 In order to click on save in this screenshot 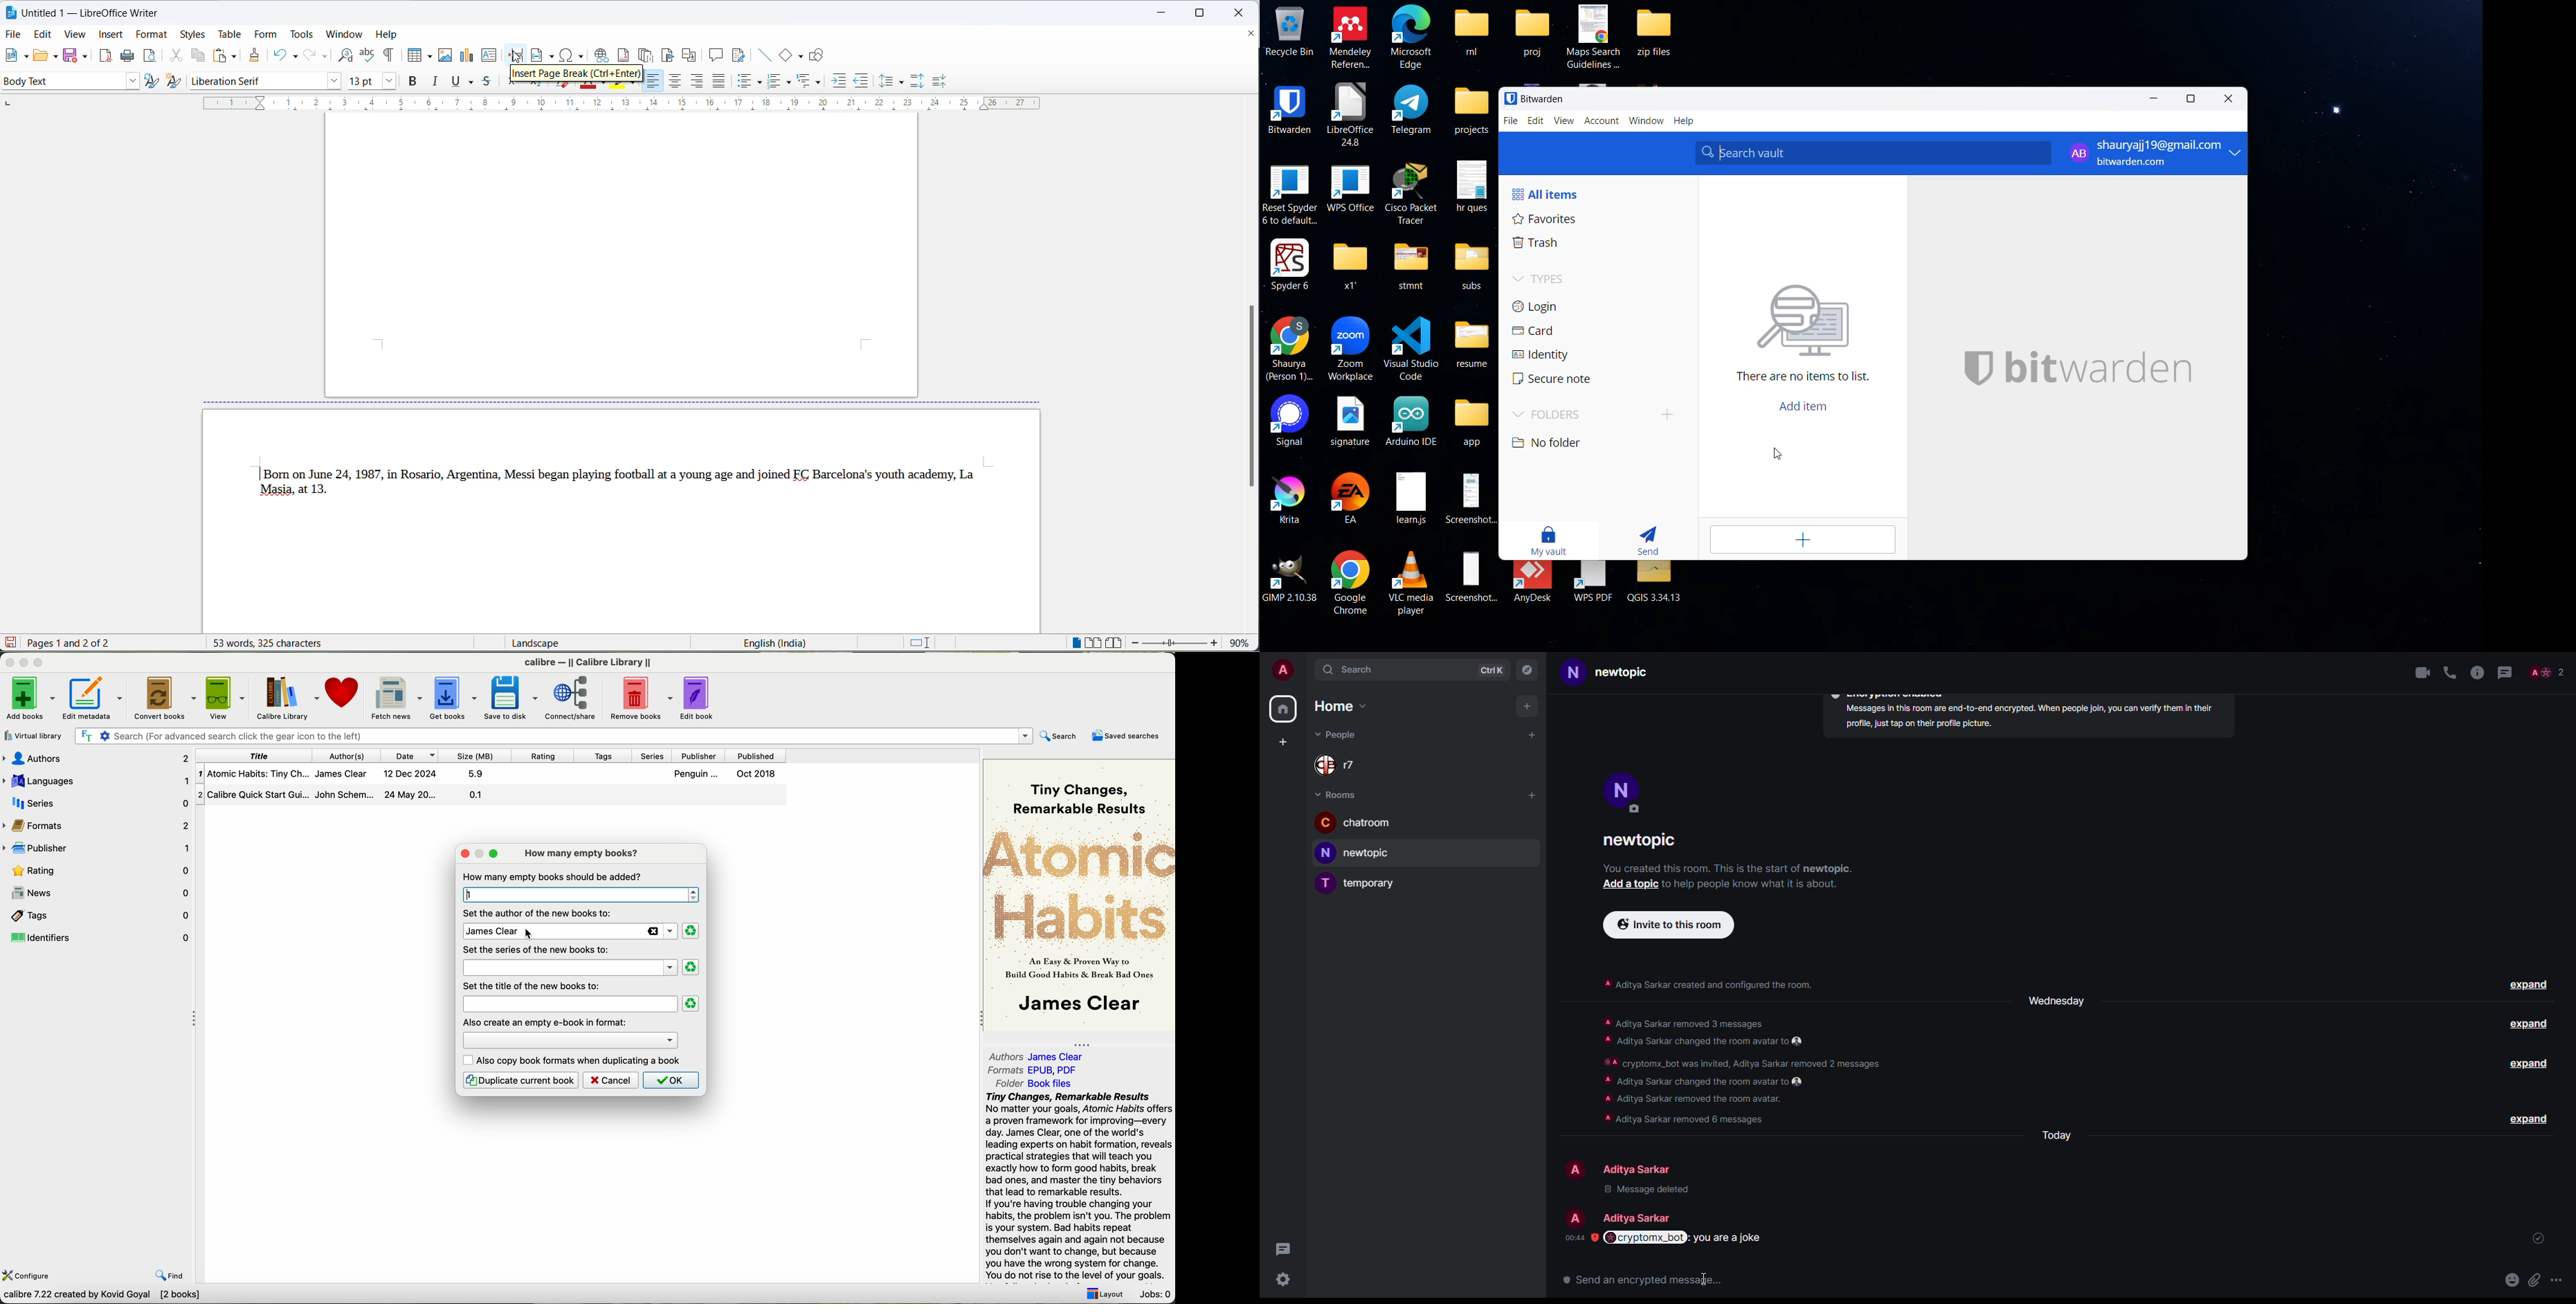, I will do `click(70, 56)`.